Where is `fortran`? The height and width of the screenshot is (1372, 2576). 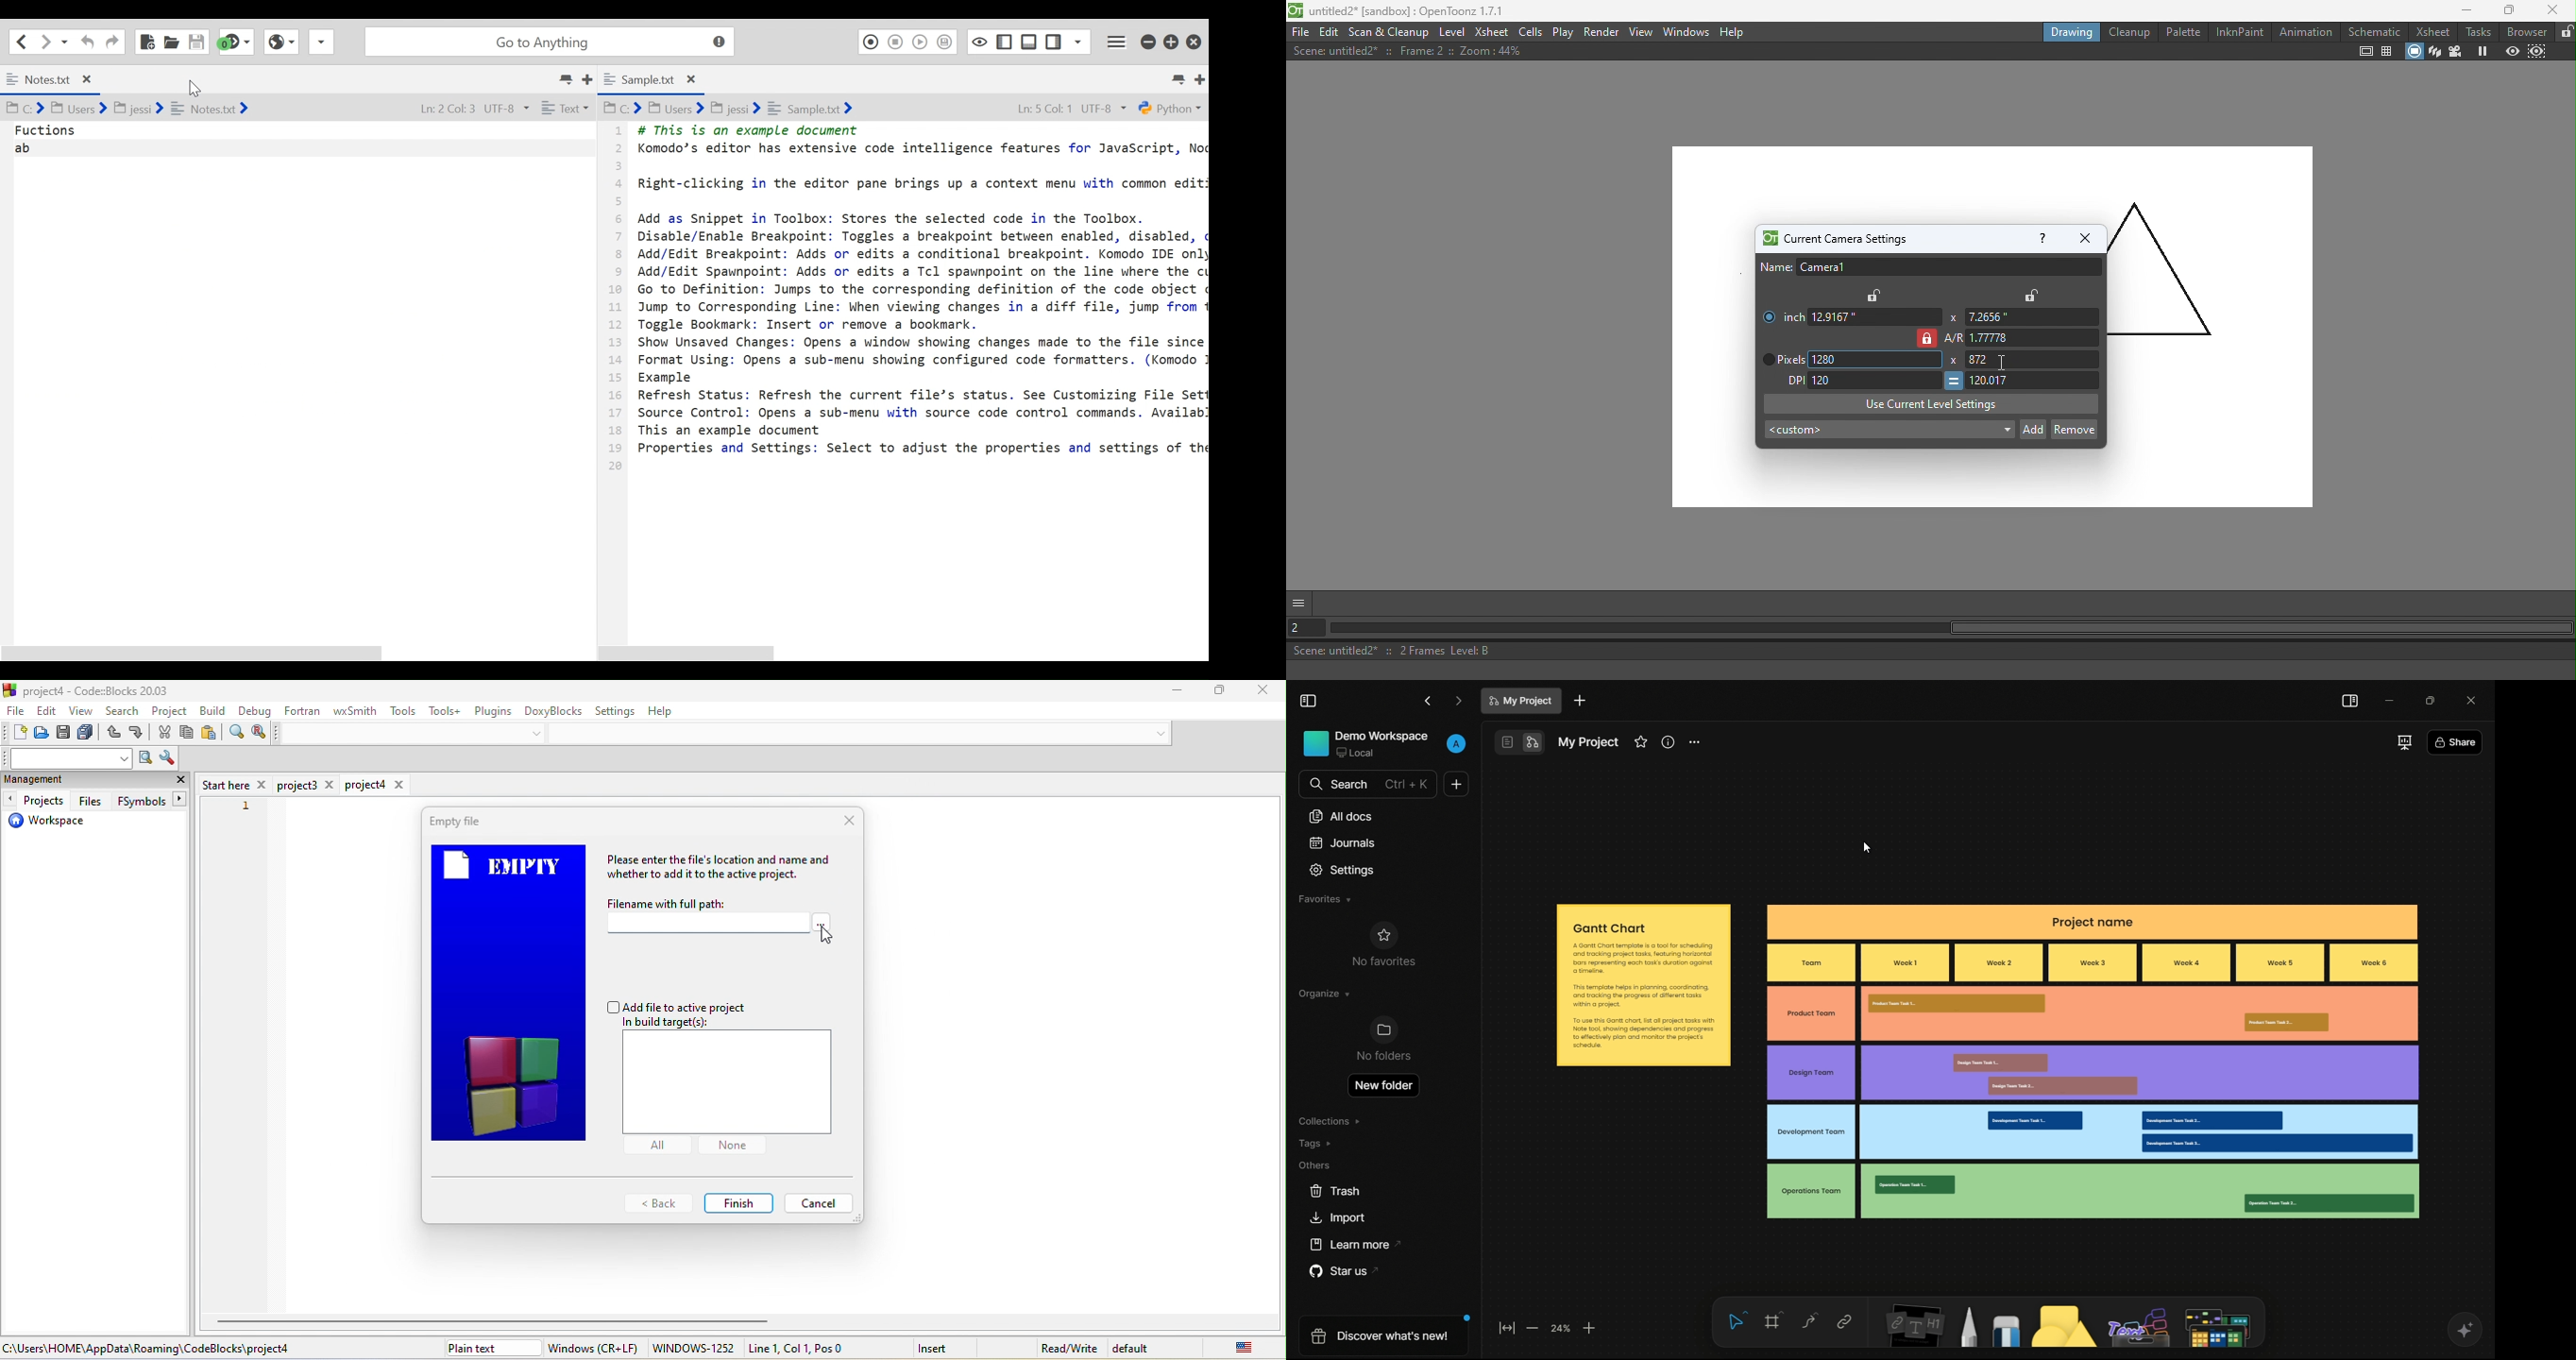 fortran is located at coordinates (303, 710).